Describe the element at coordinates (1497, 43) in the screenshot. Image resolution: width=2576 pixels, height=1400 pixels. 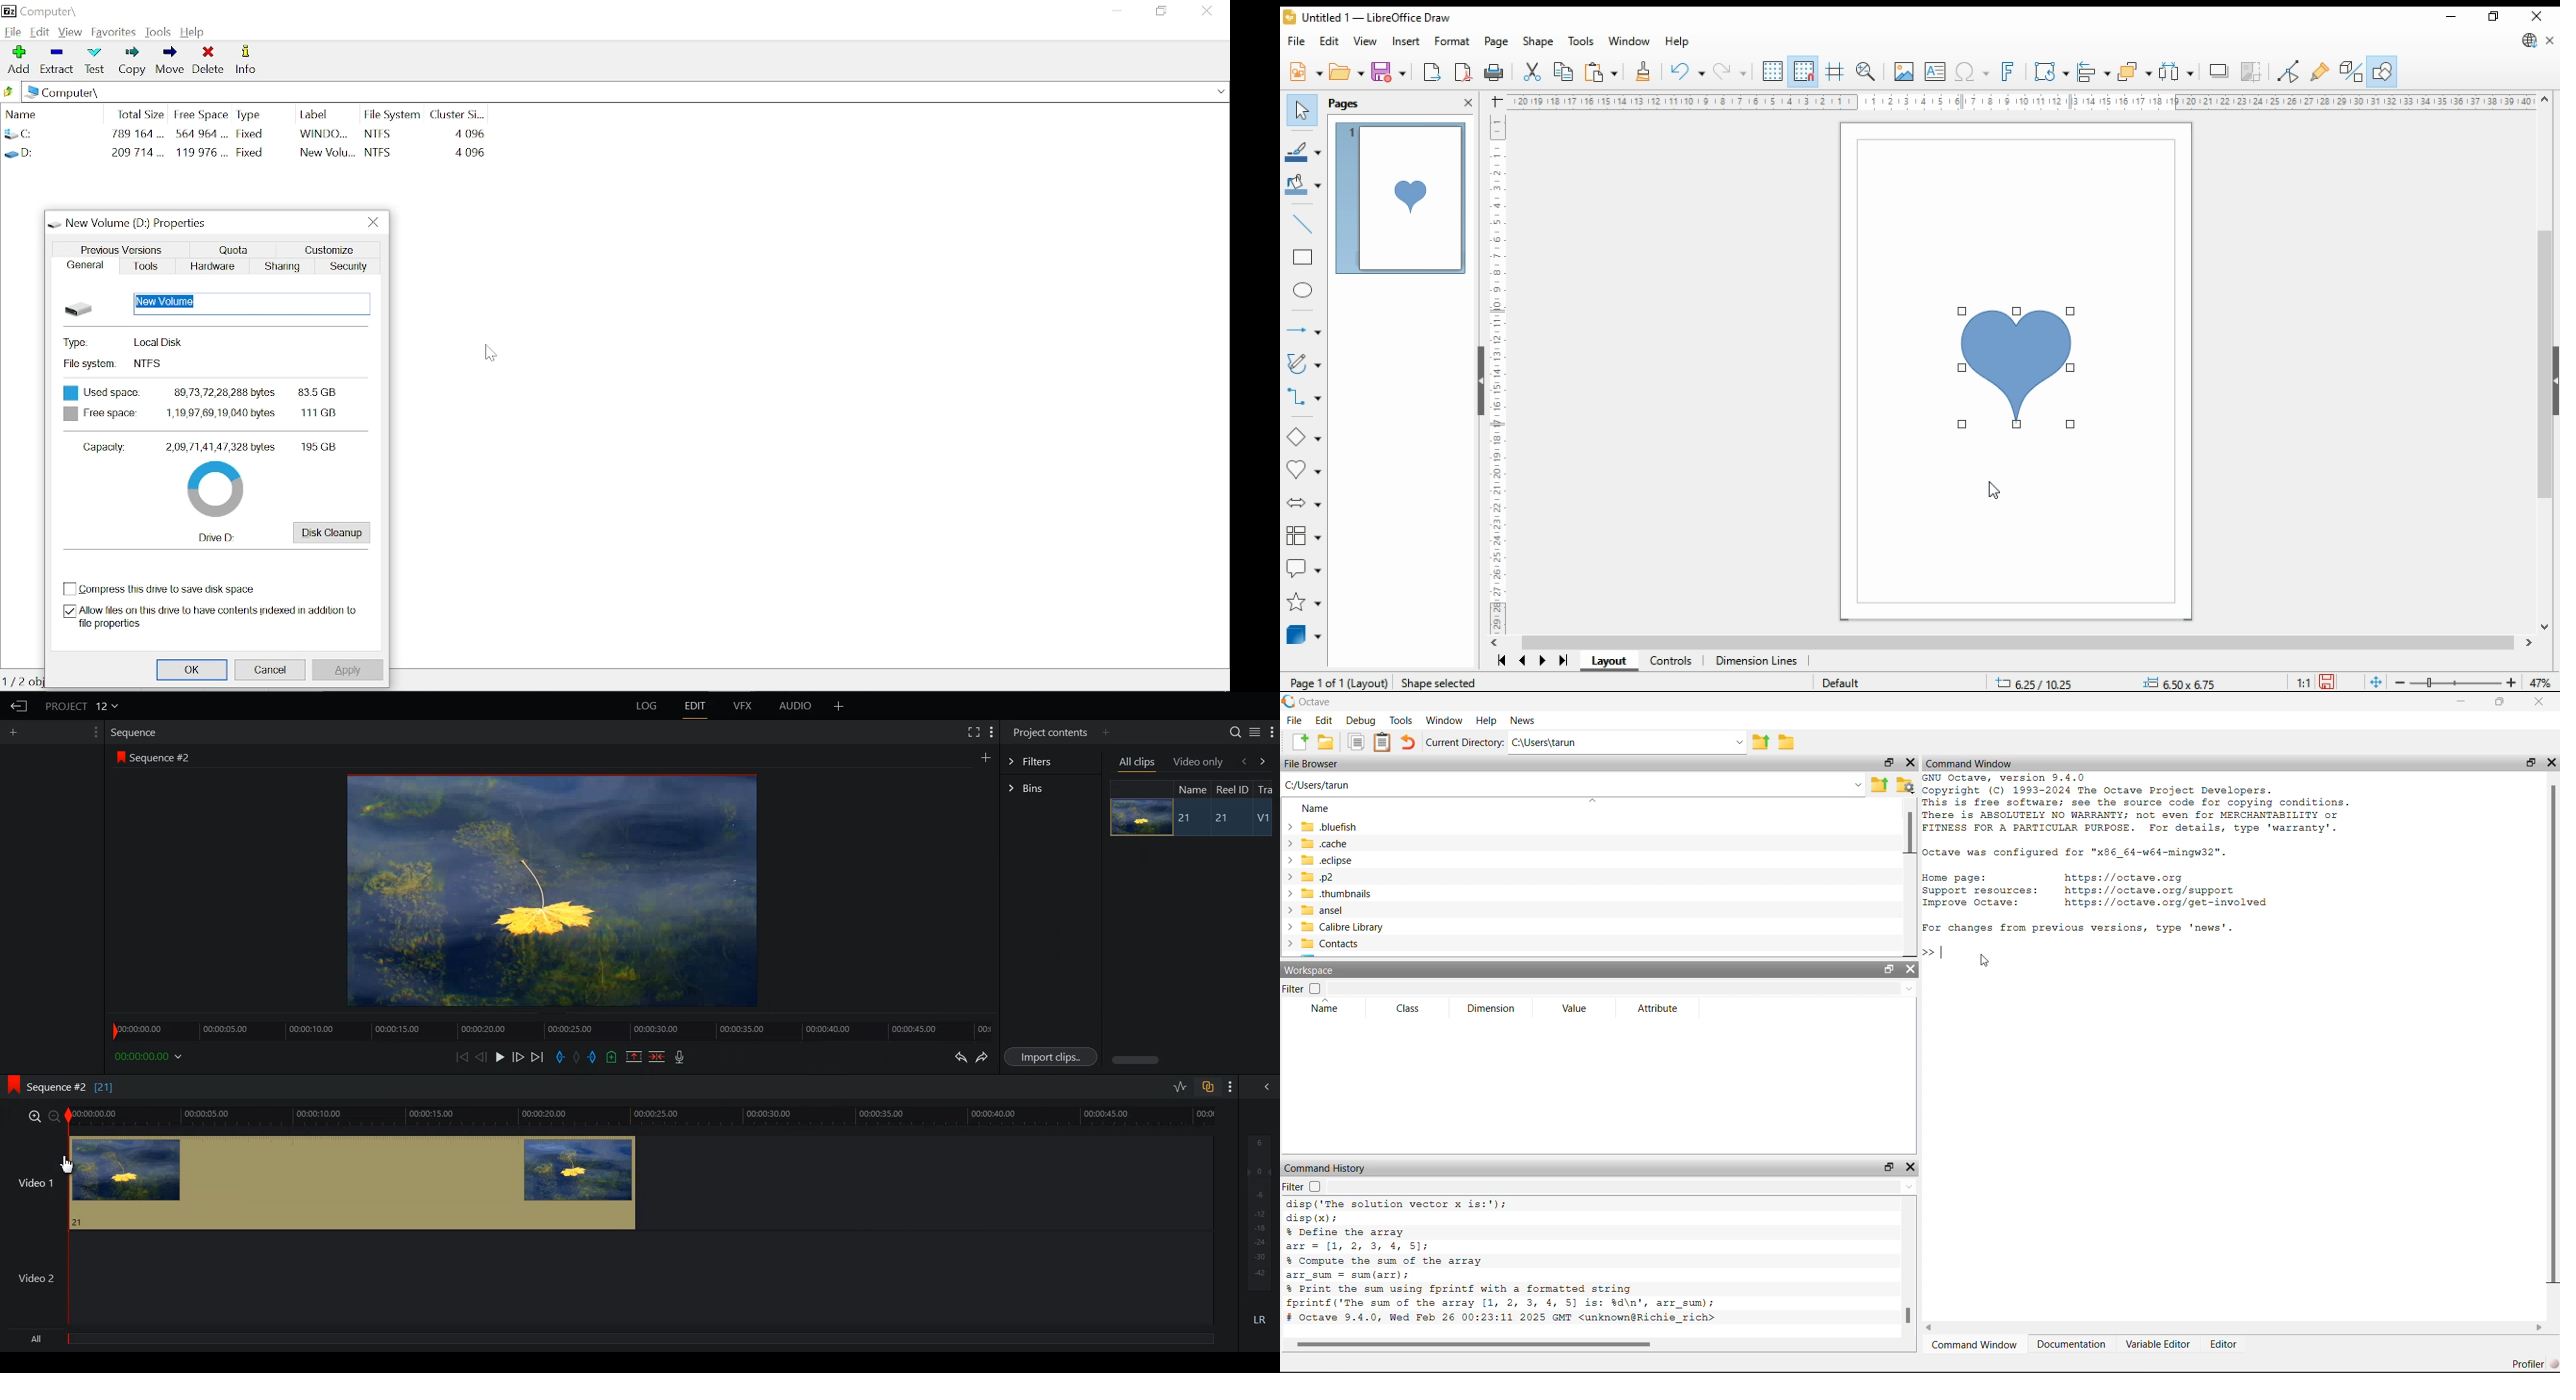
I see `page` at that location.